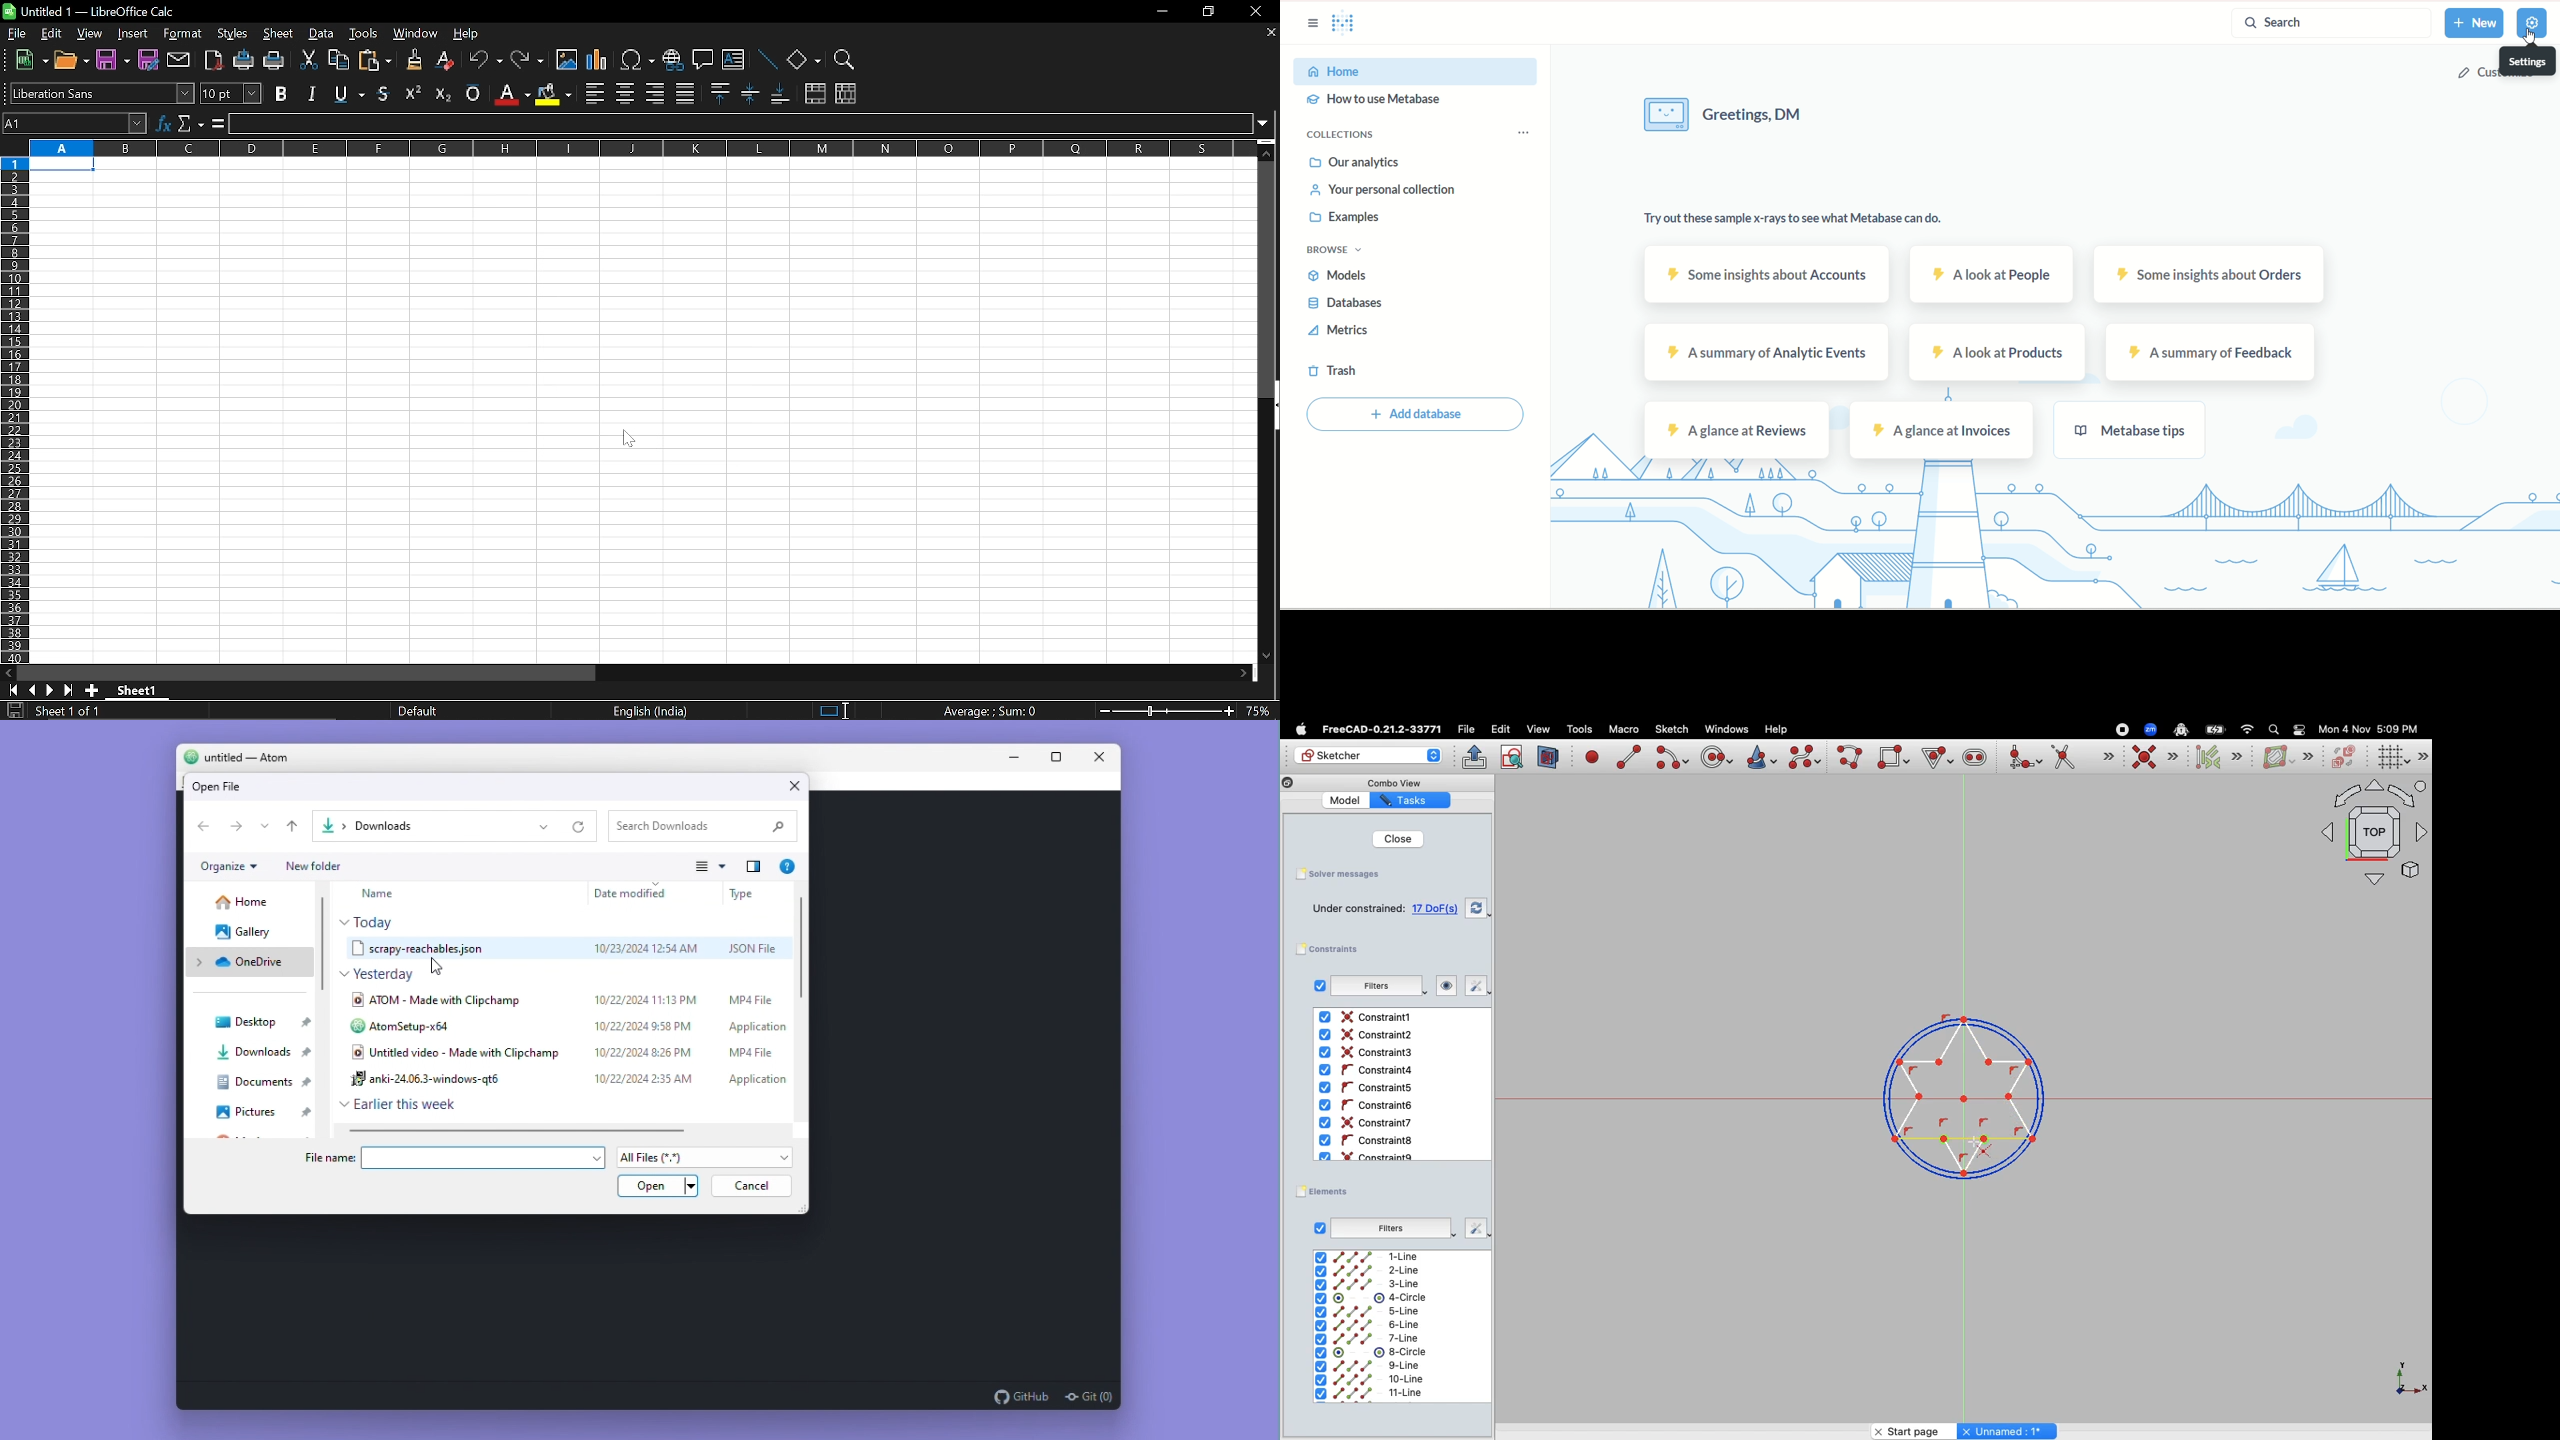  I want to click on Move up, so click(1267, 153).